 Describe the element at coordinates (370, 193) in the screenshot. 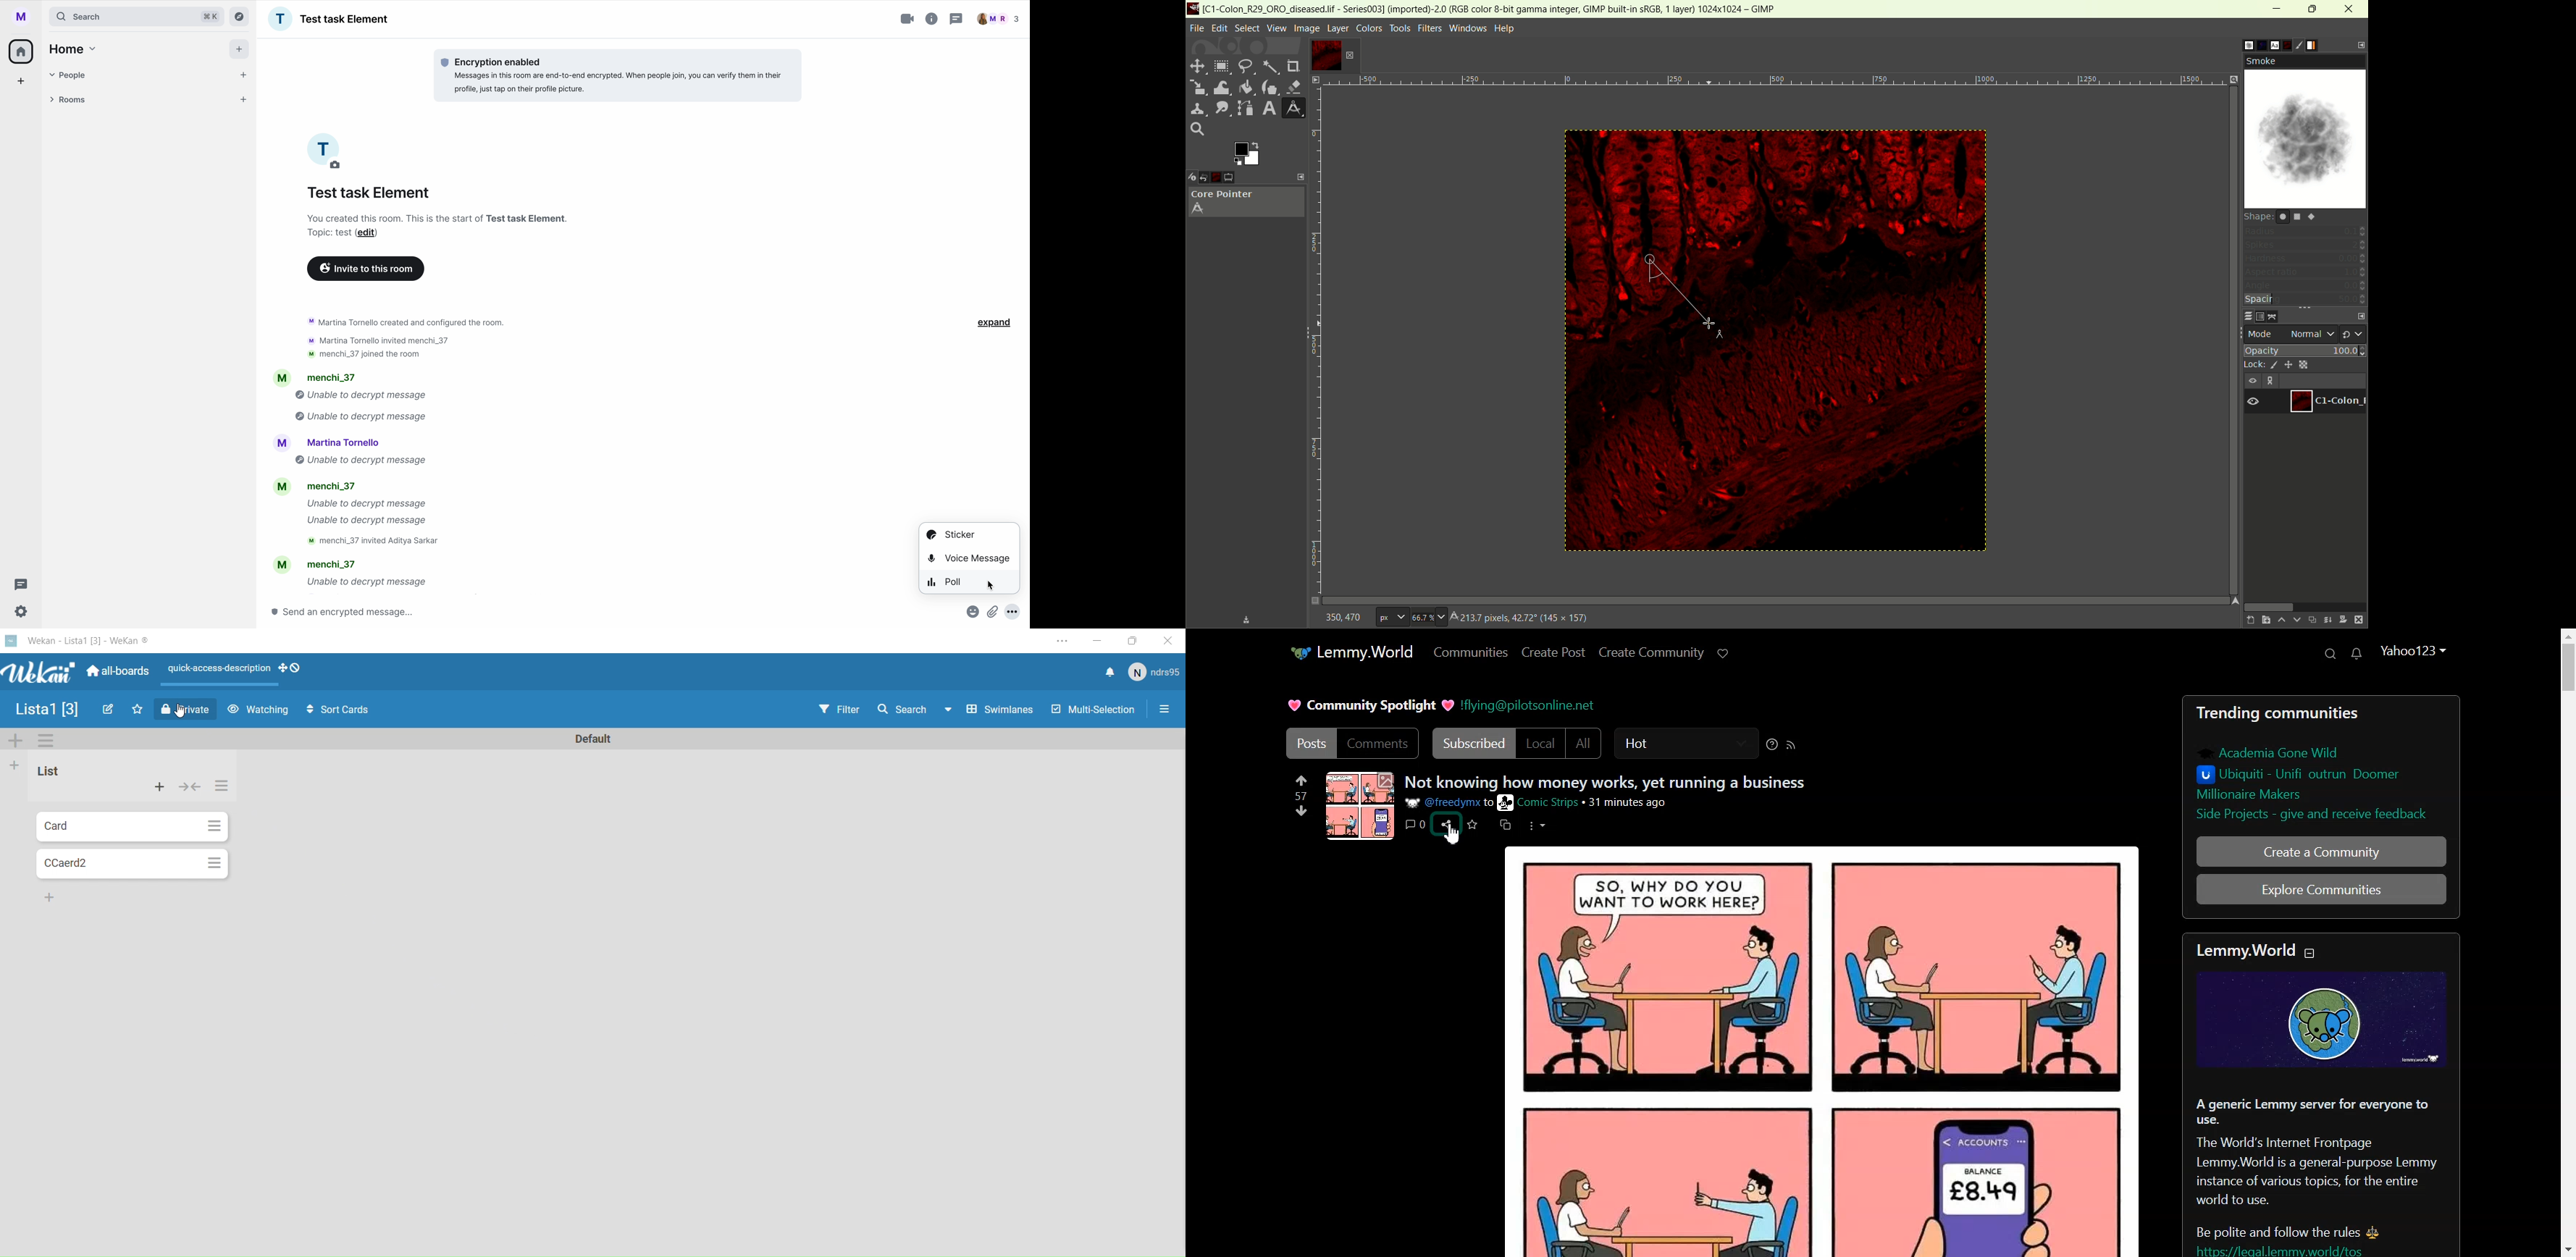

I see `Test task Element` at that location.